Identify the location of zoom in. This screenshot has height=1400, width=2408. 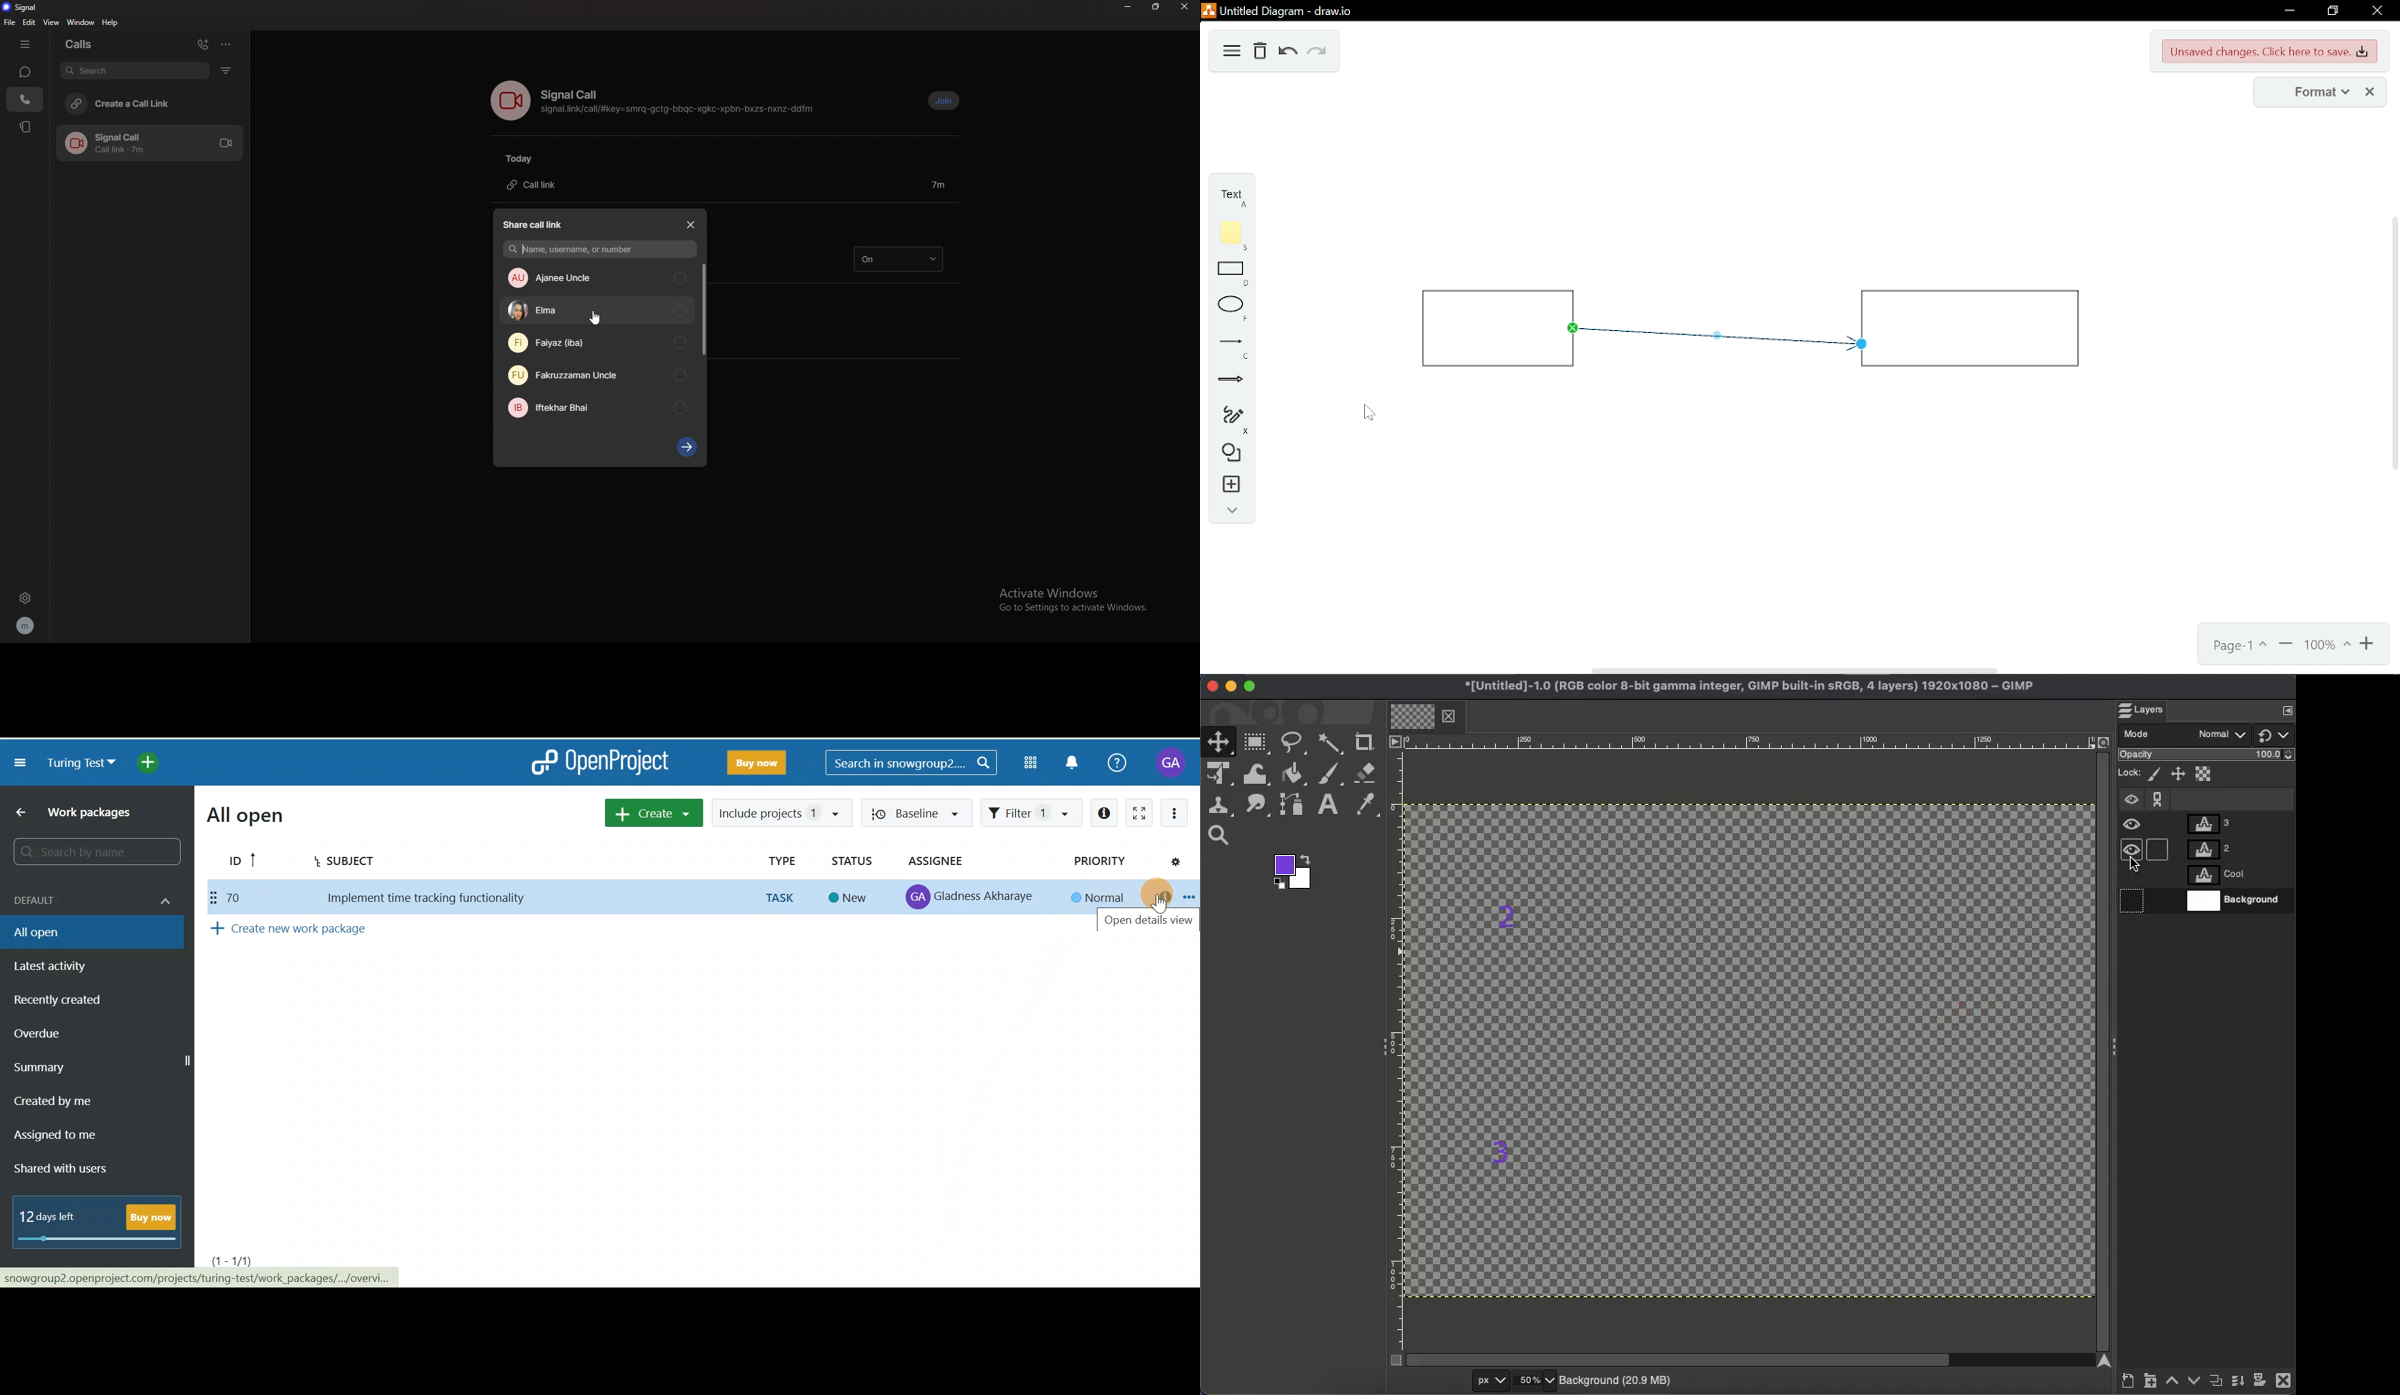
(2366, 647).